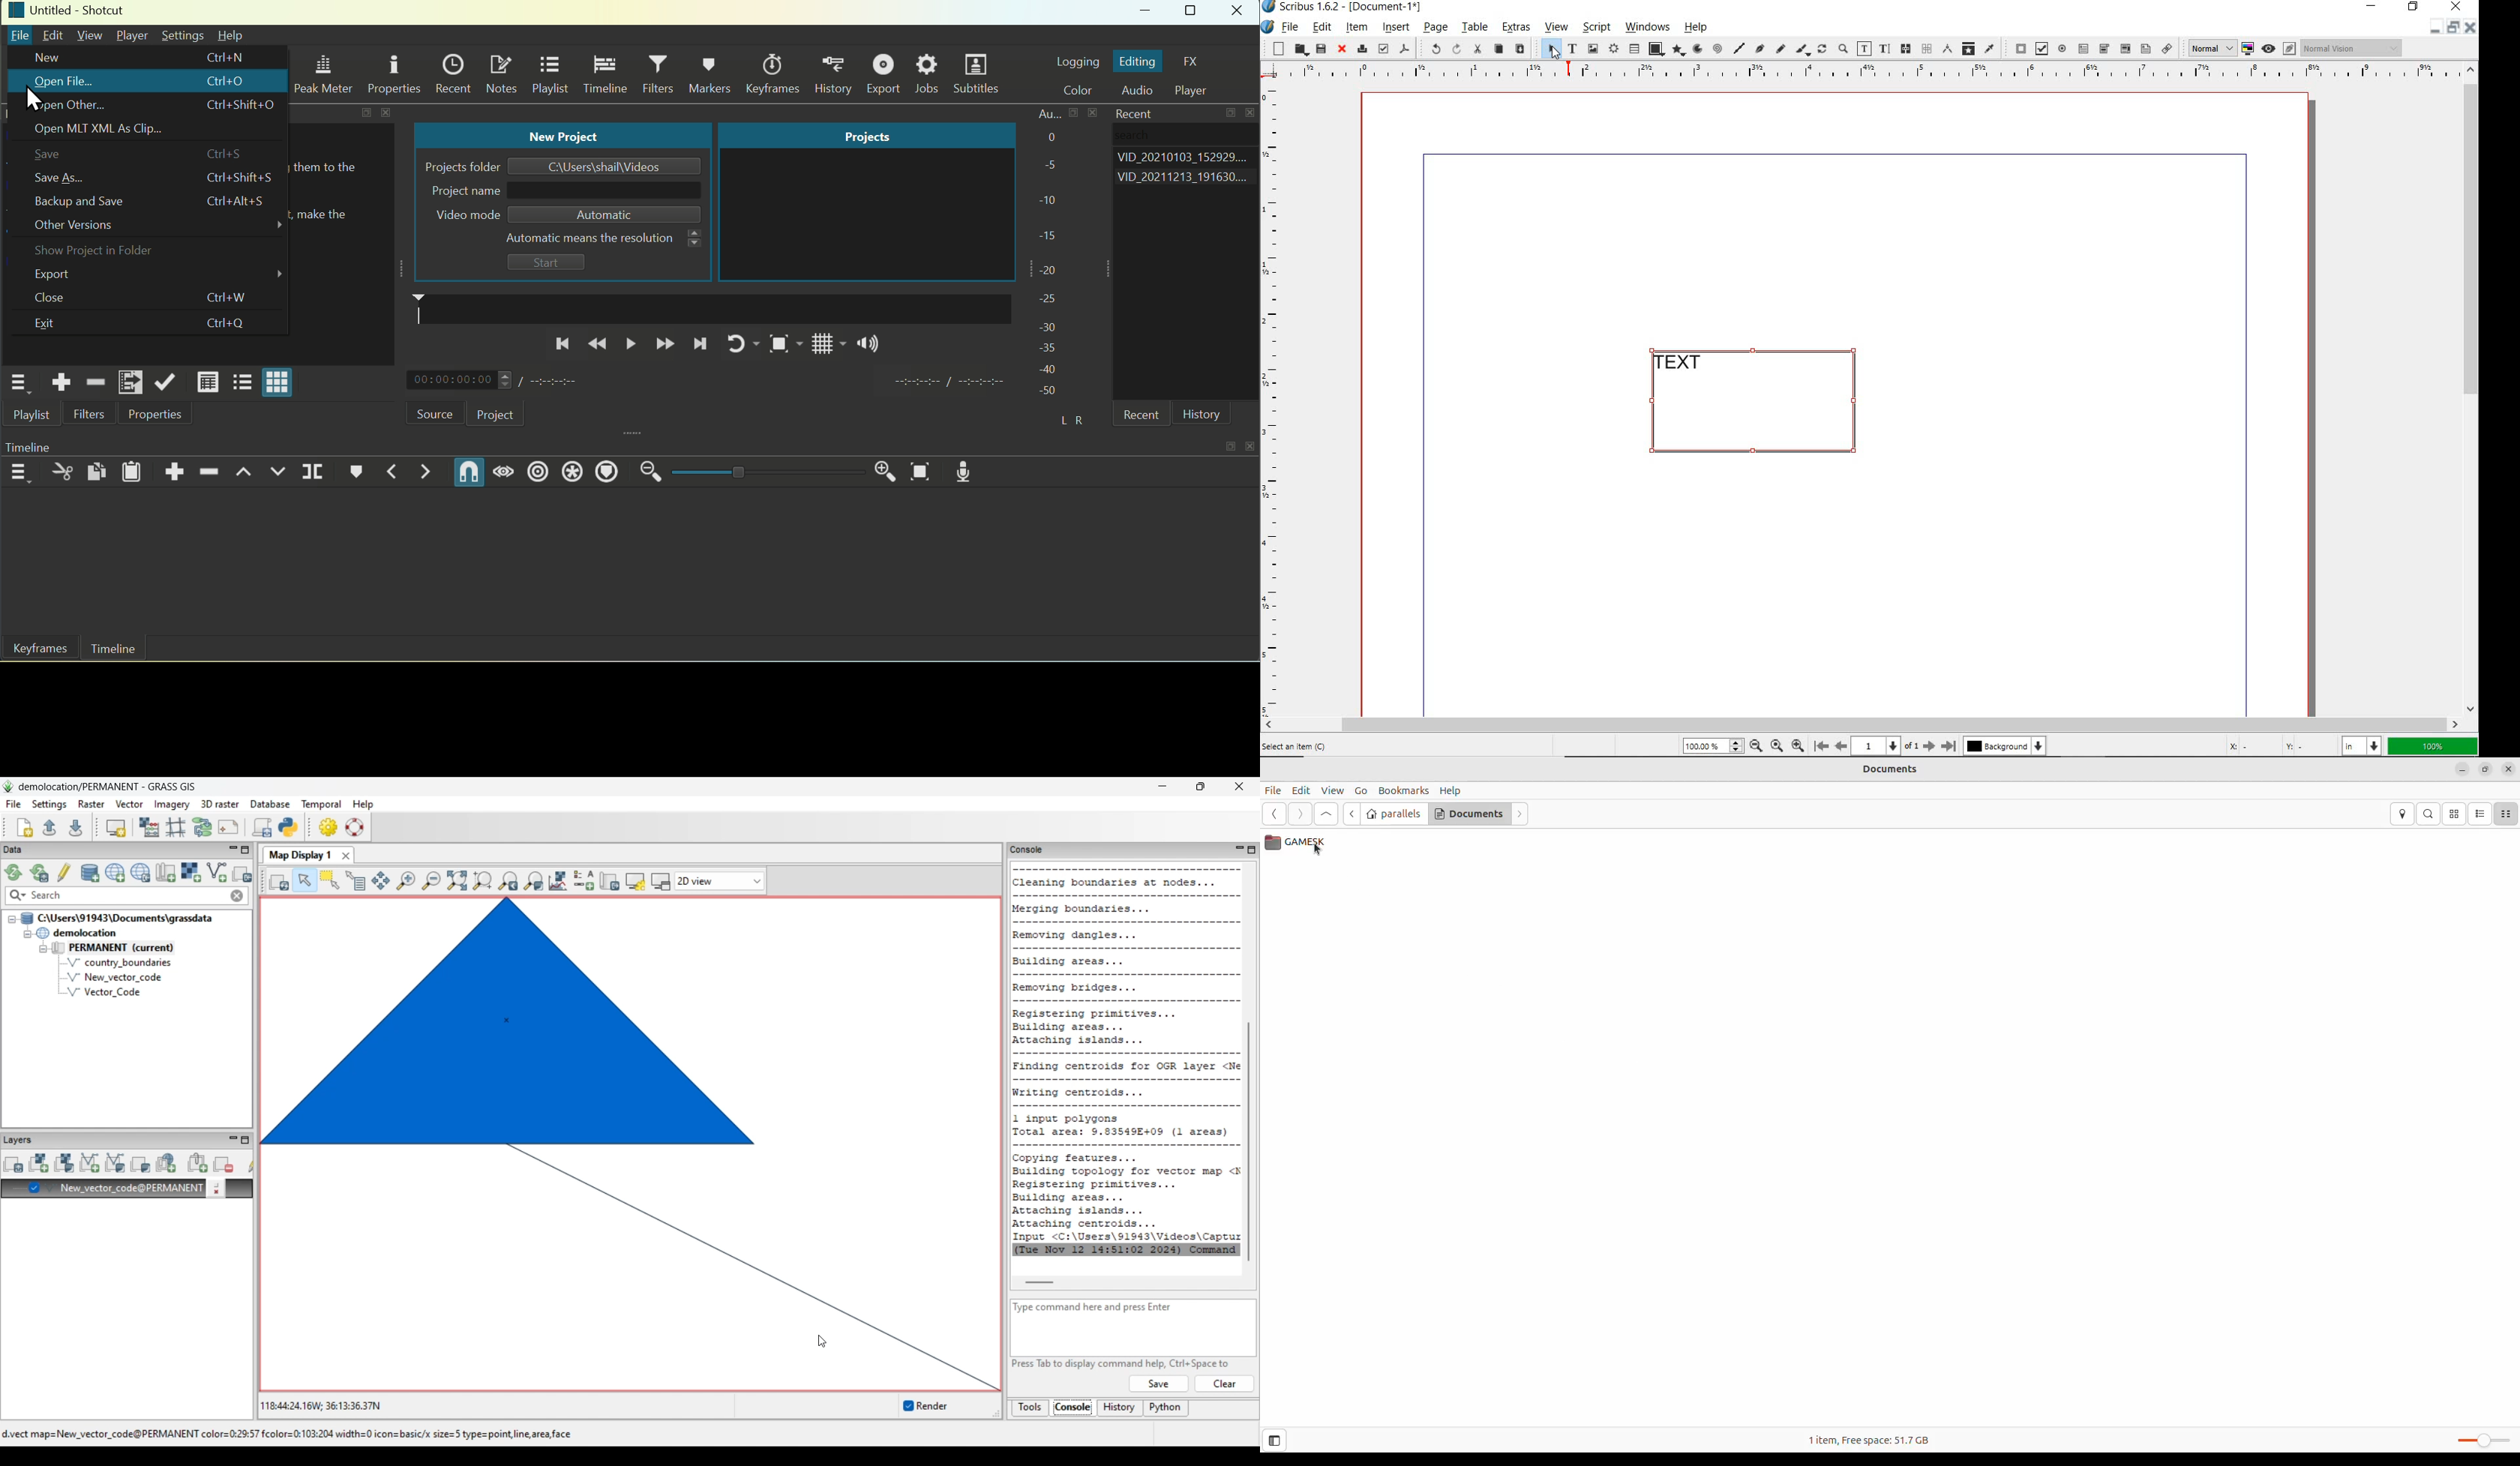  What do you see at coordinates (1194, 62) in the screenshot?
I see `` at bounding box center [1194, 62].